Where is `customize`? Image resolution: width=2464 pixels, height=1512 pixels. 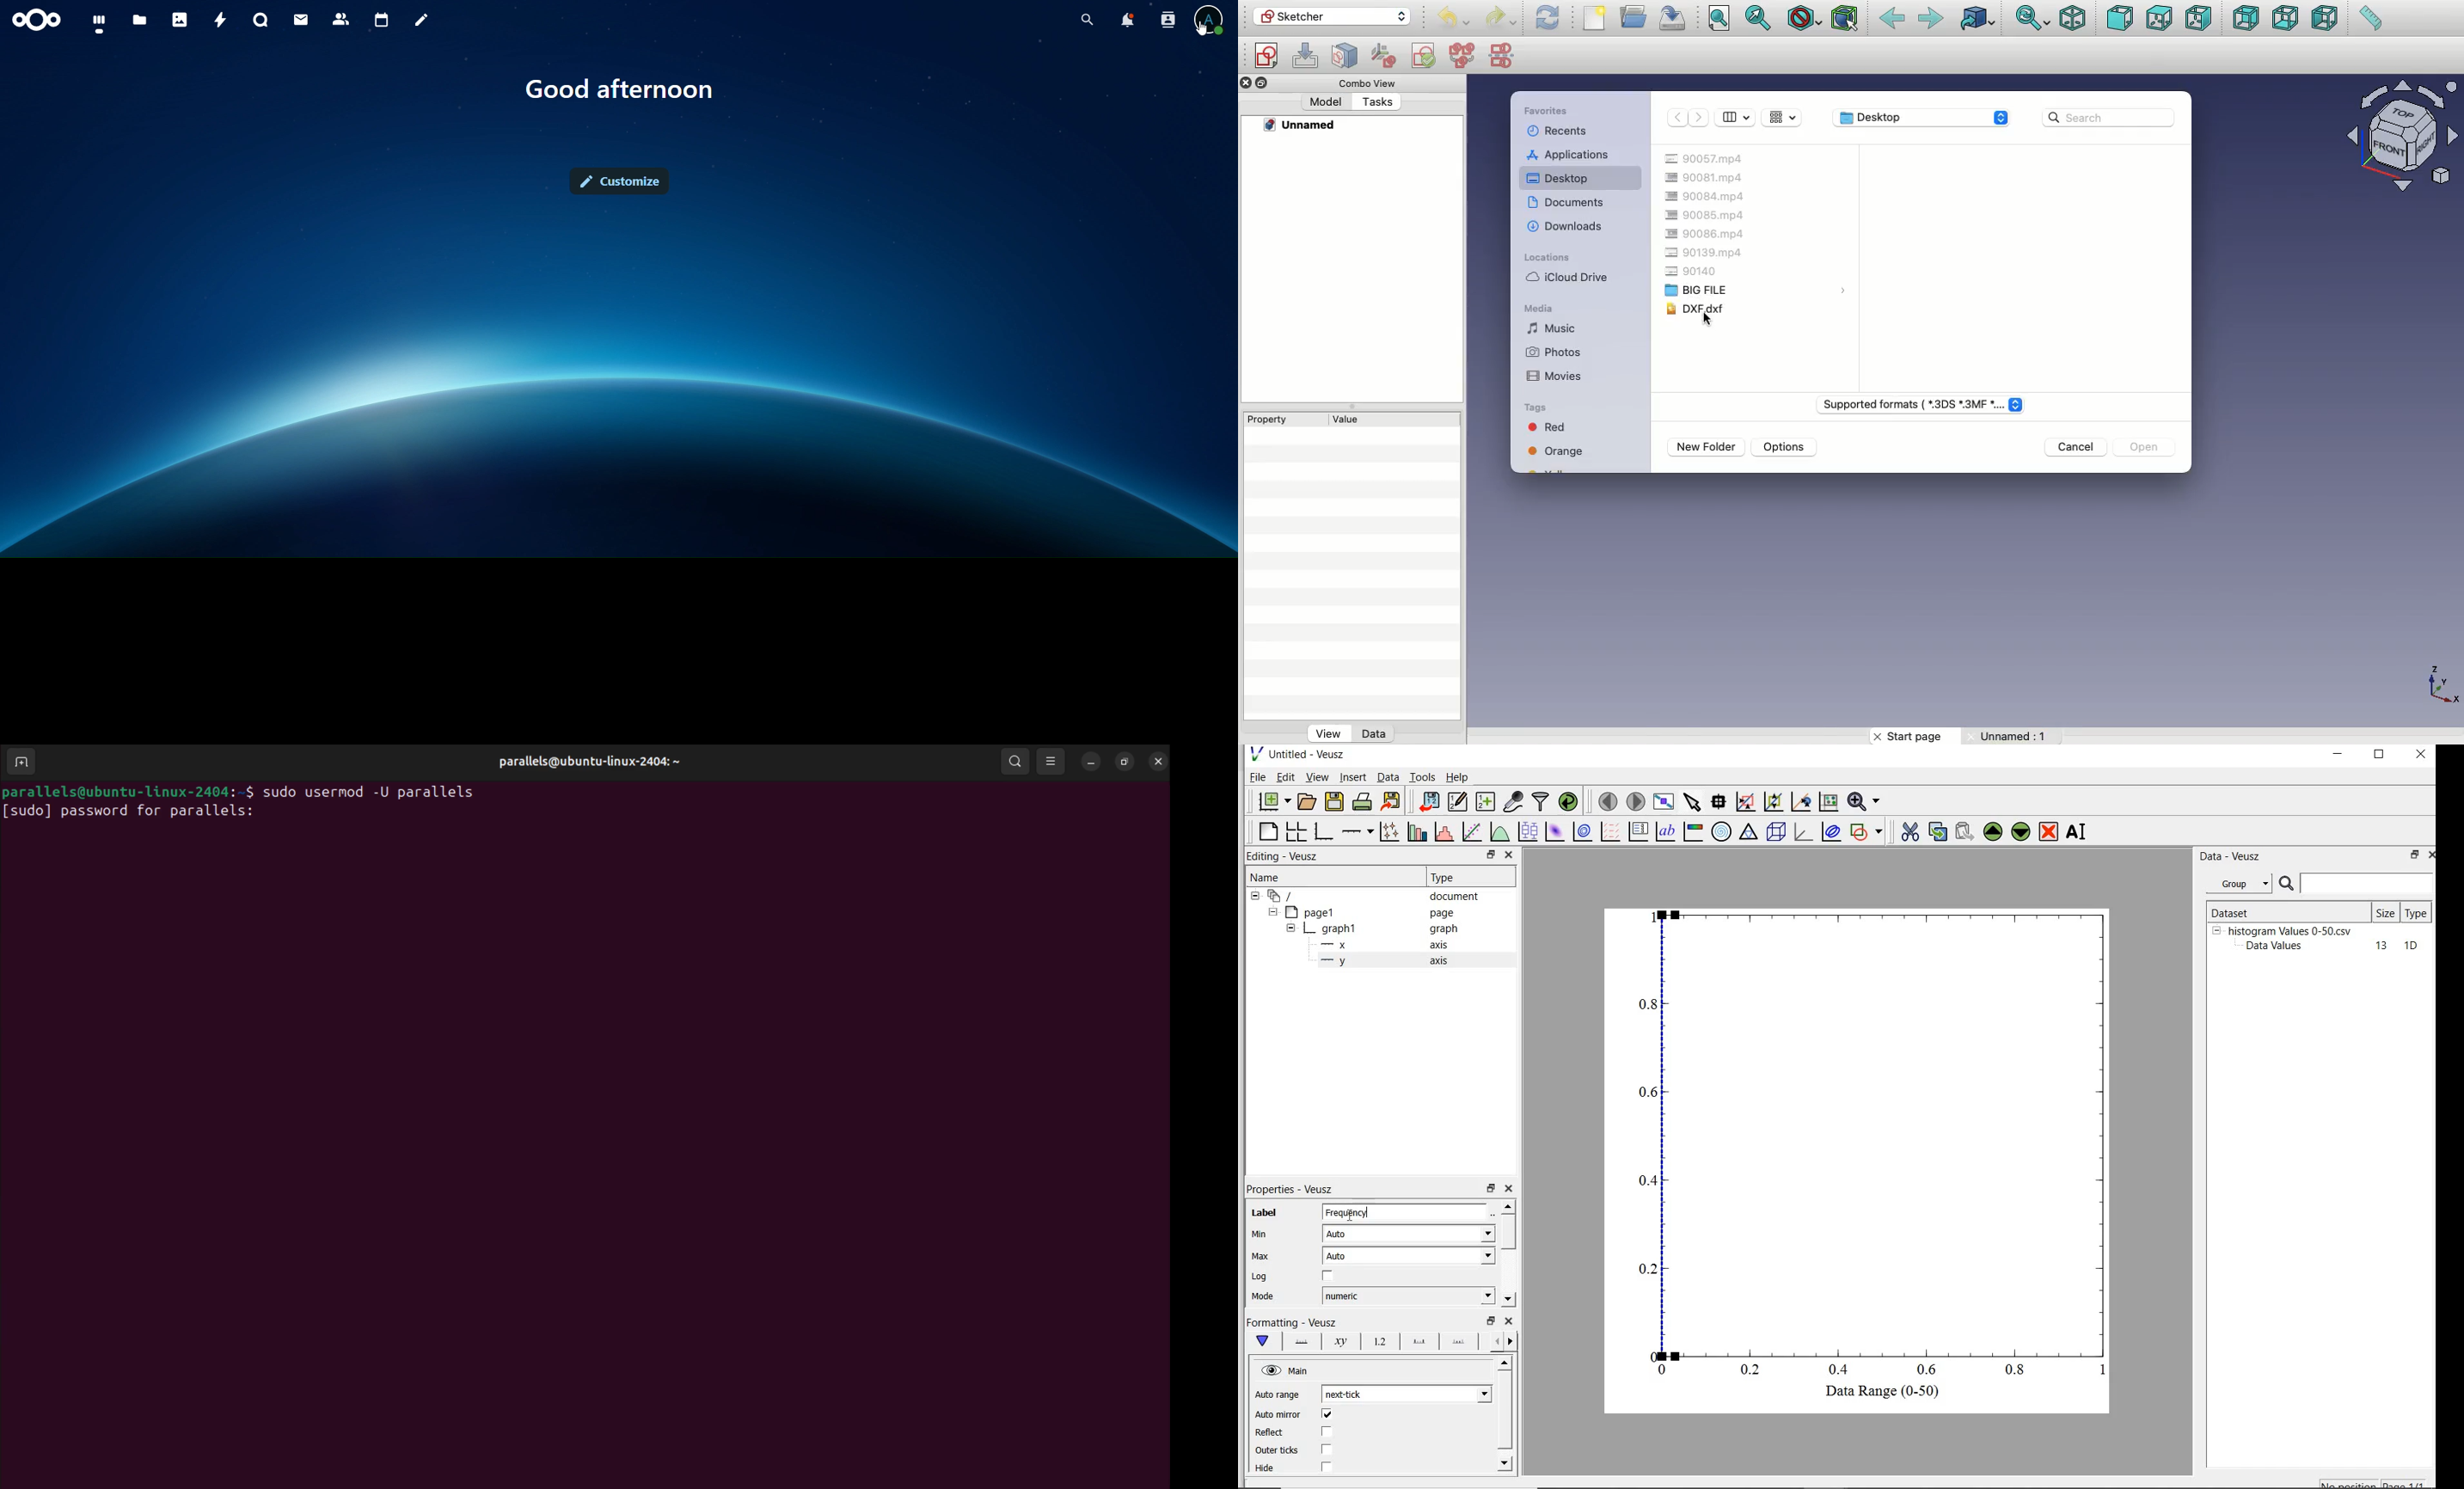 customize is located at coordinates (624, 183).